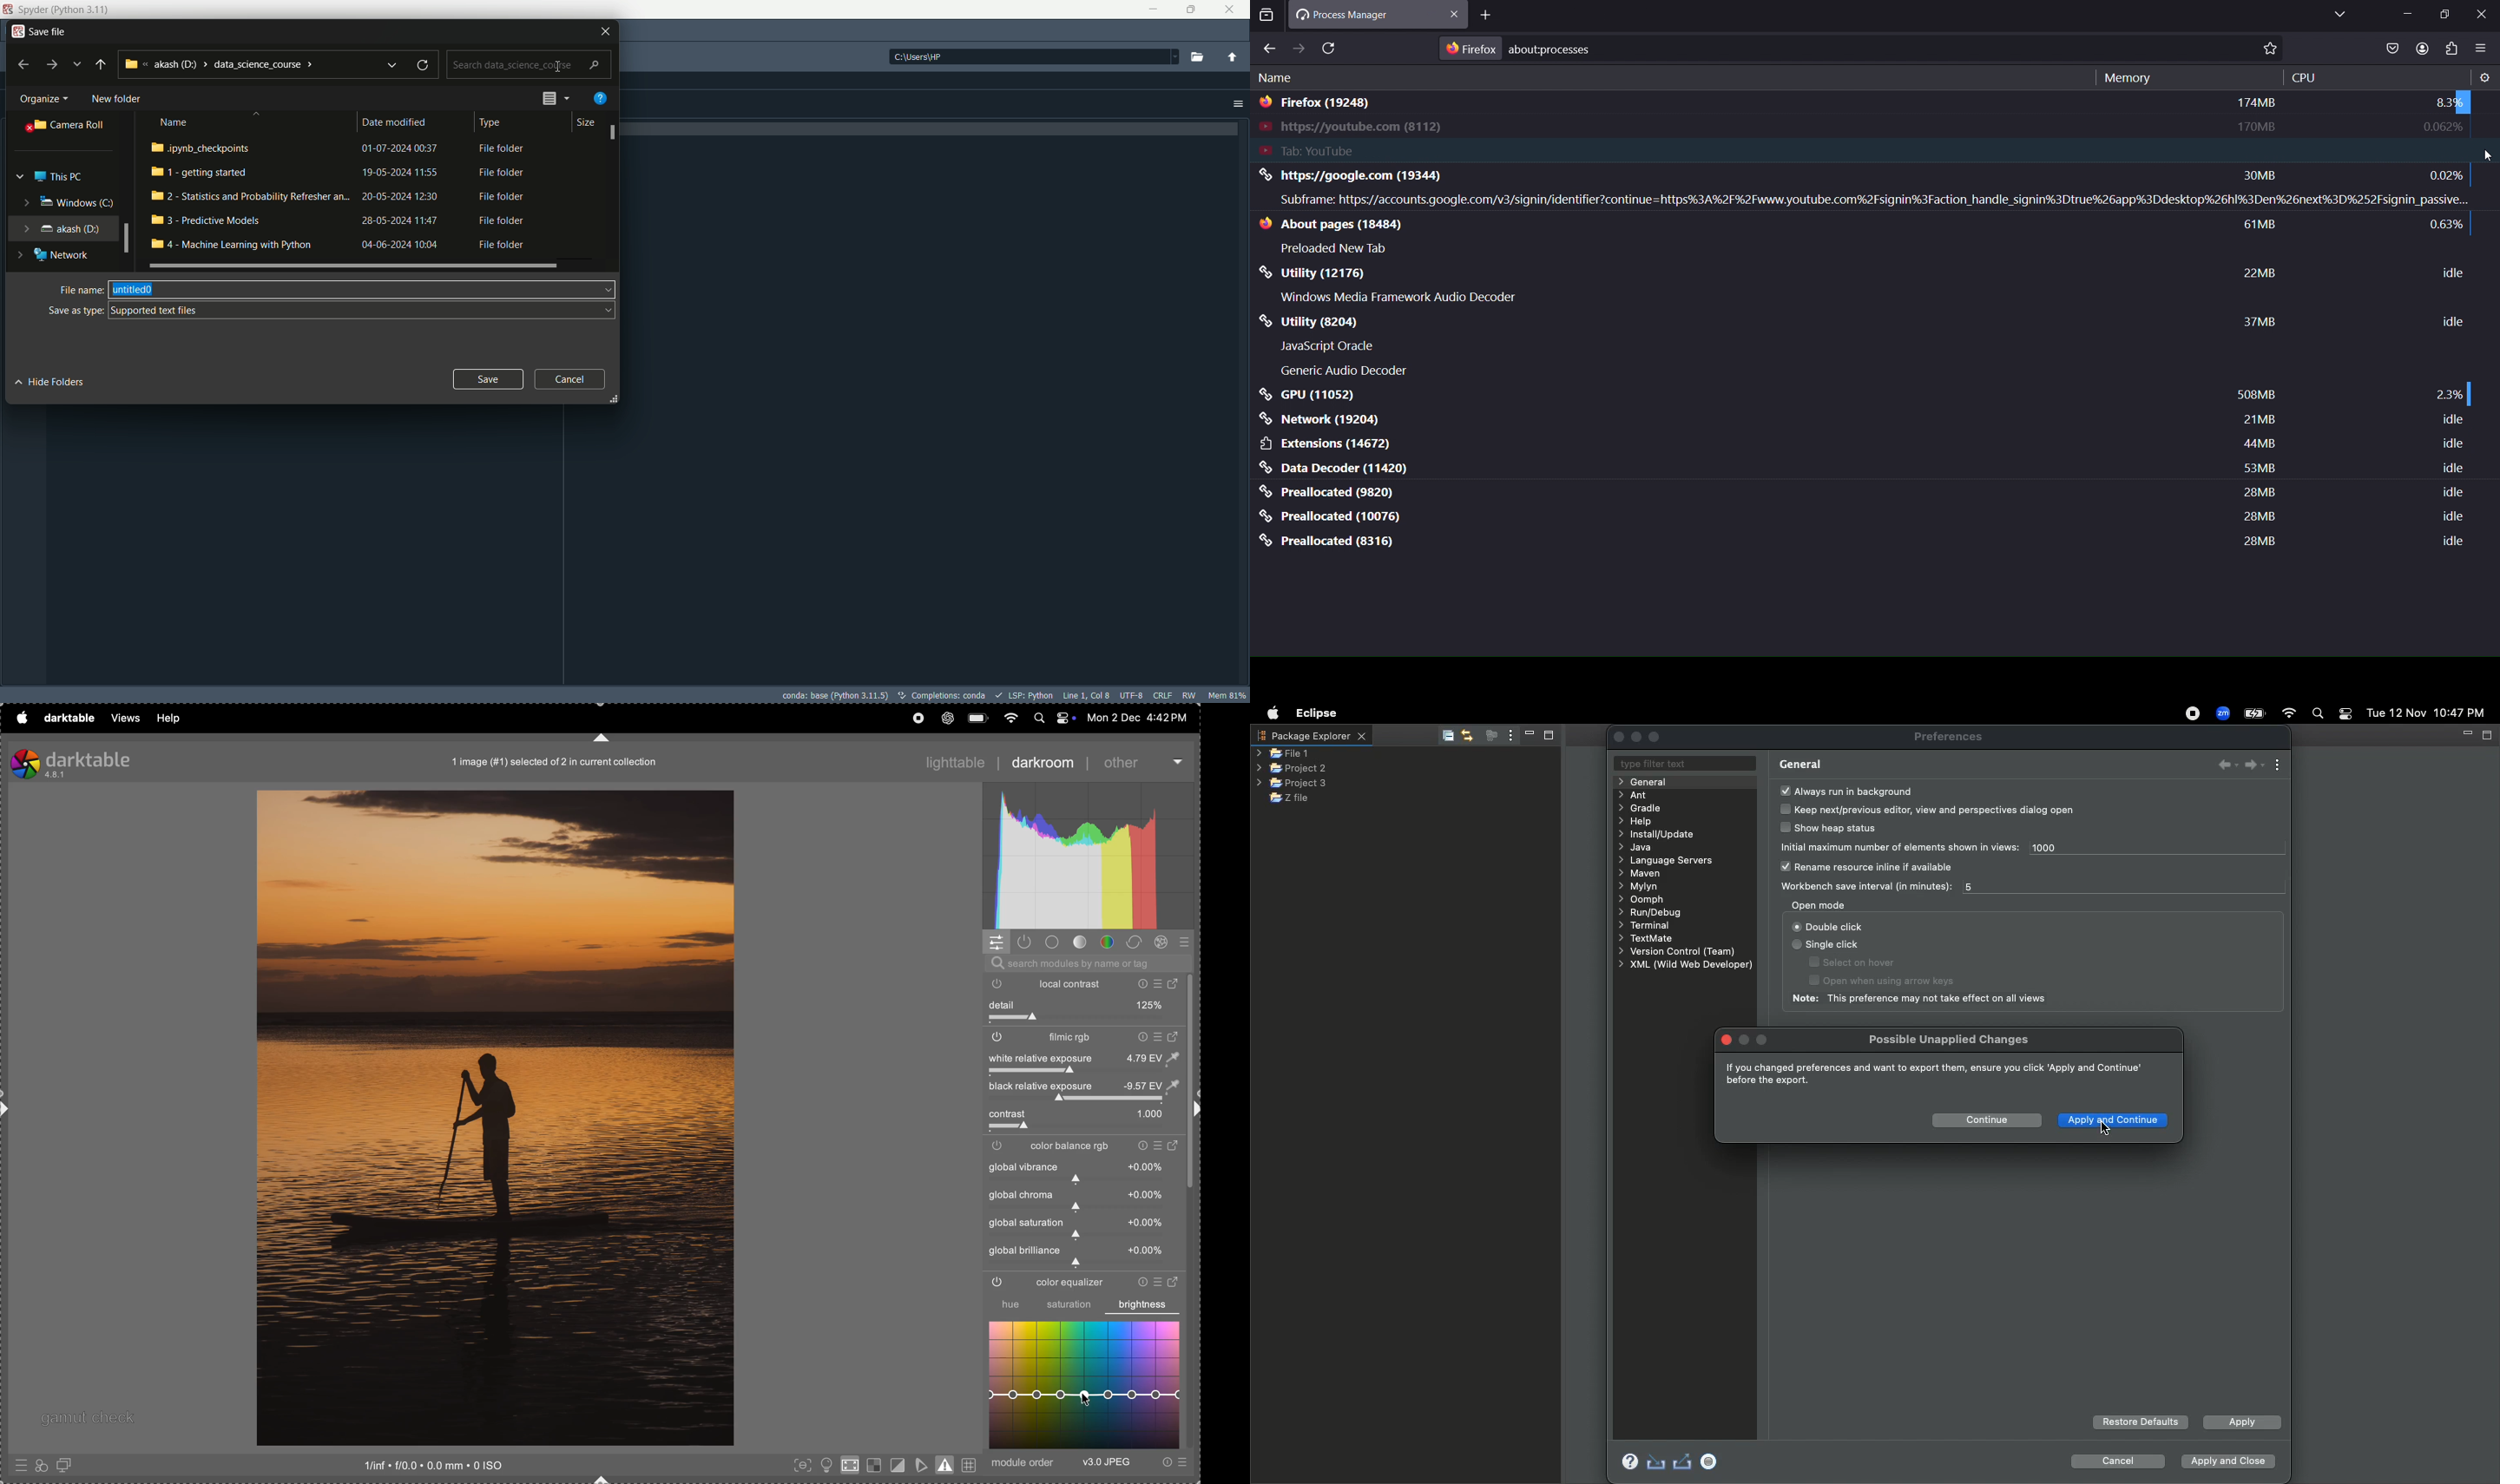 This screenshot has height=1484, width=2520. What do you see at coordinates (1898, 982) in the screenshot?
I see `Open when using arrow keys` at bounding box center [1898, 982].